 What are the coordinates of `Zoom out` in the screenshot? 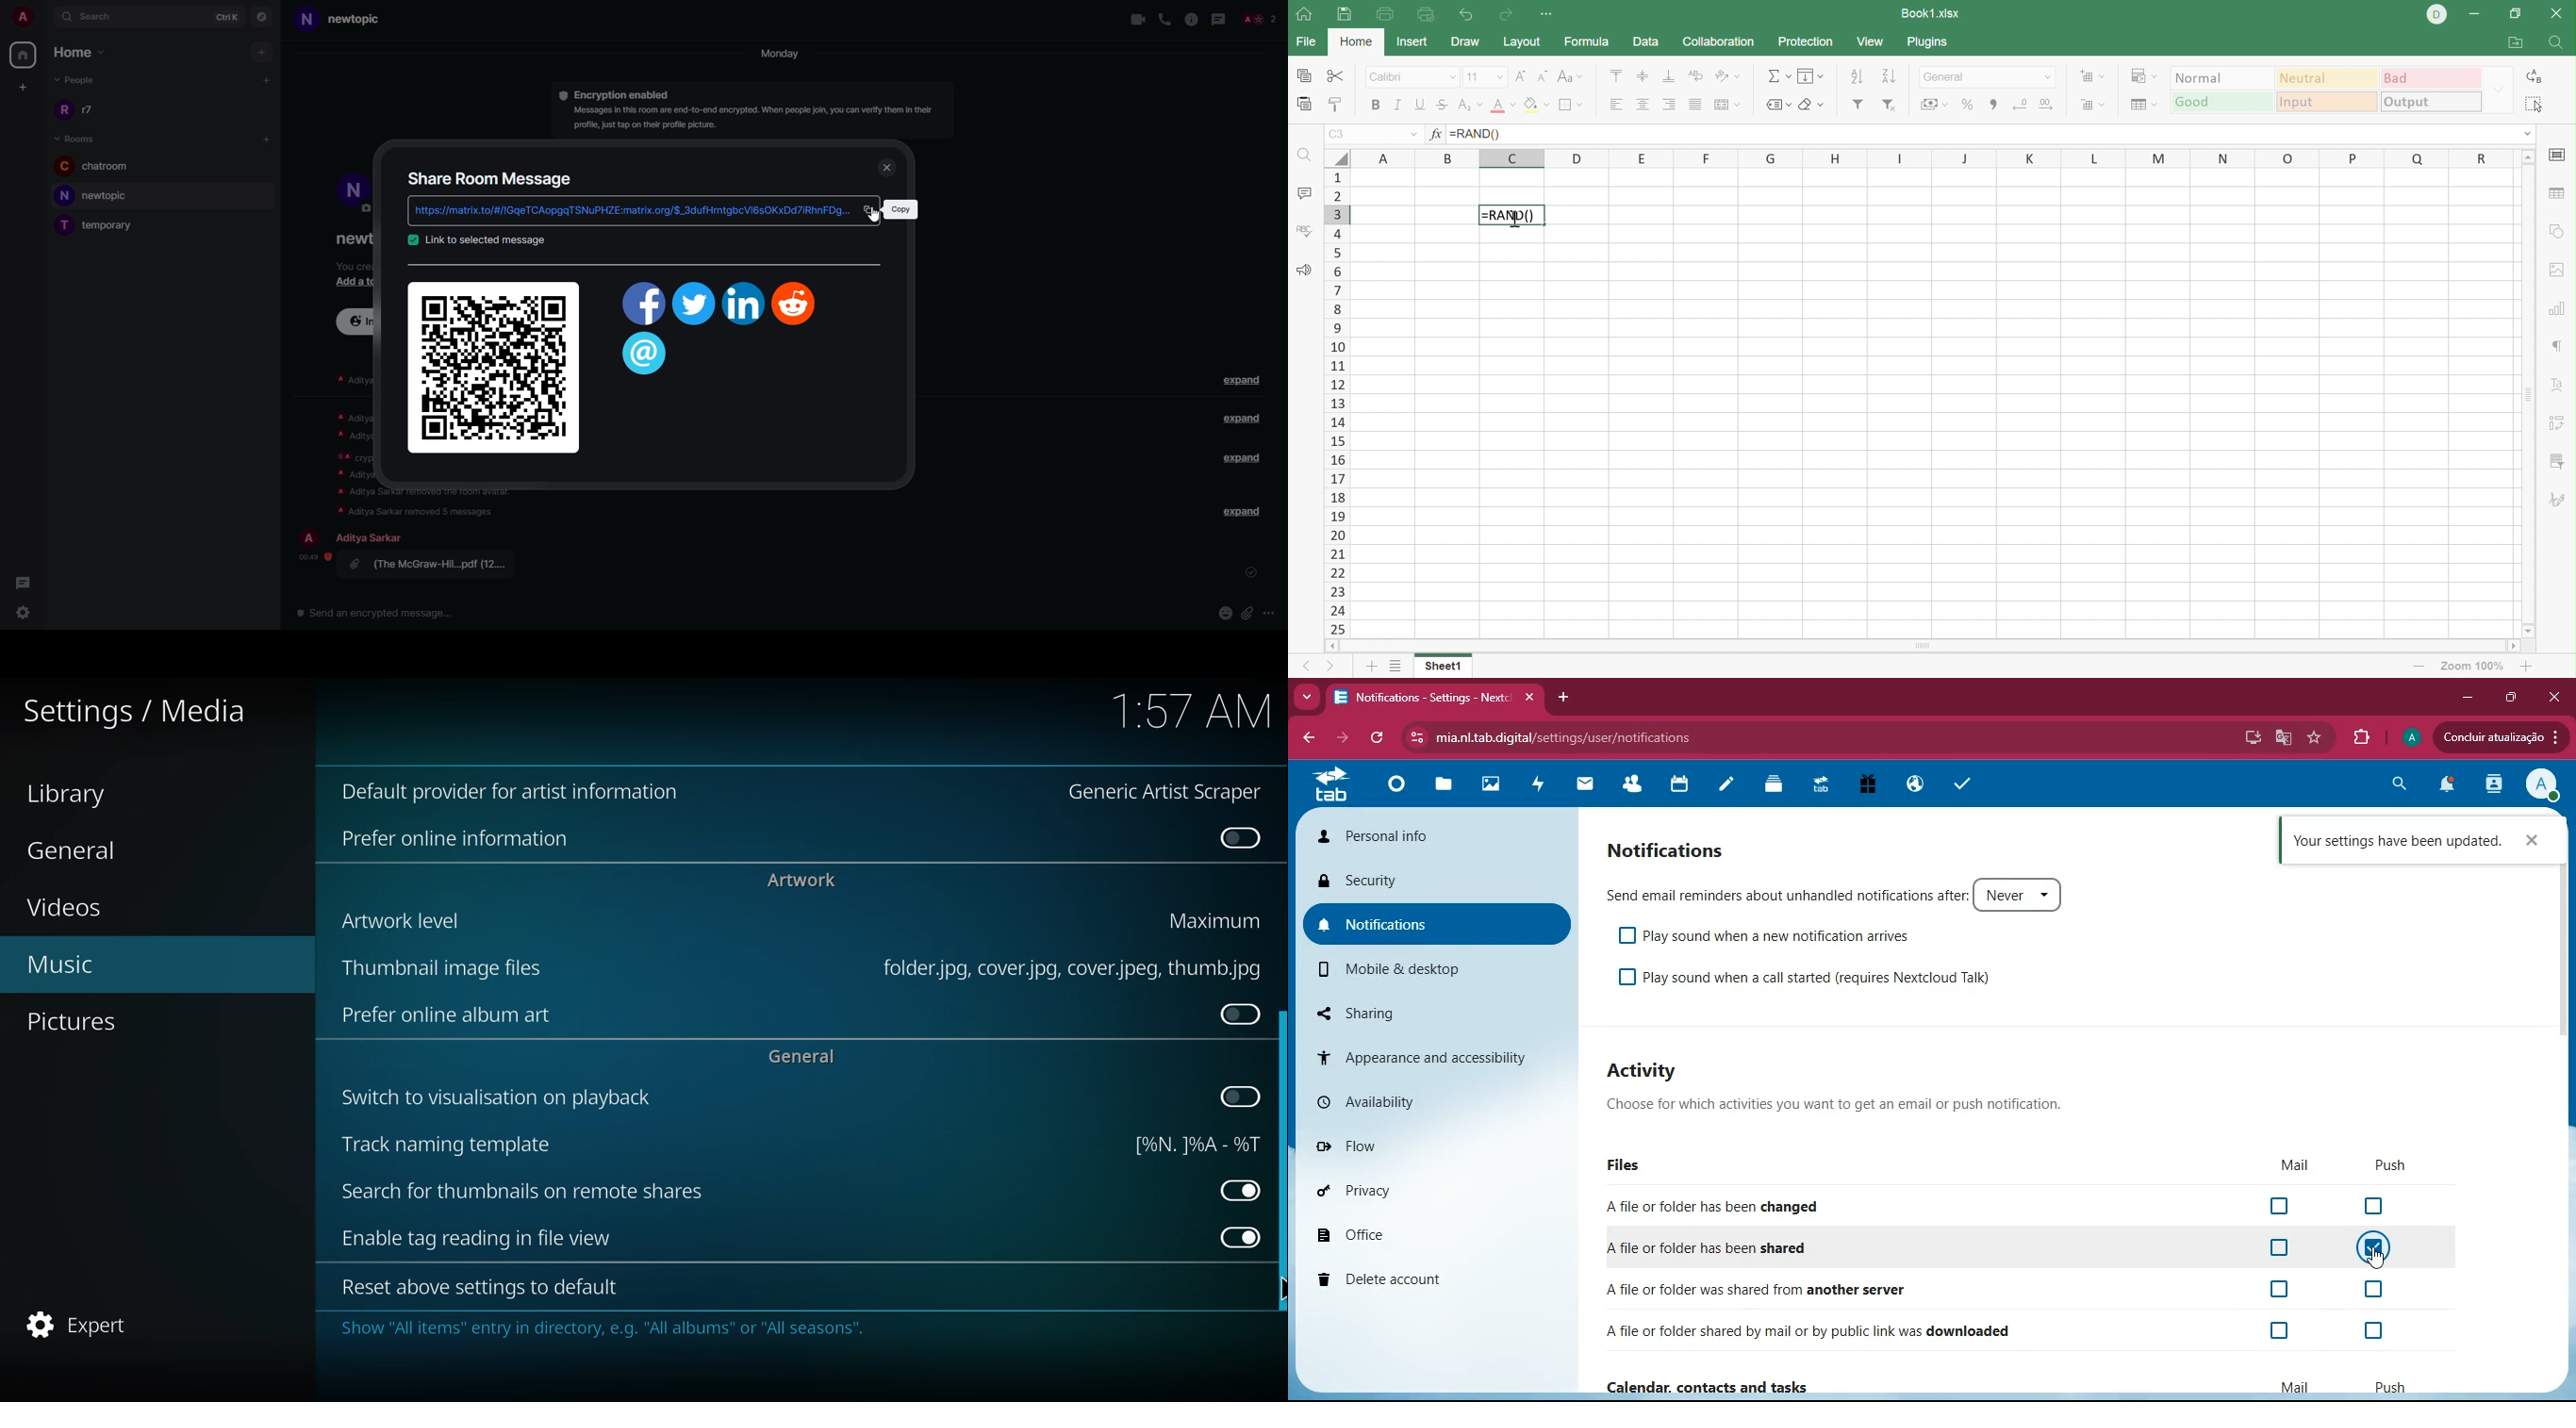 It's located at (2419, 669).